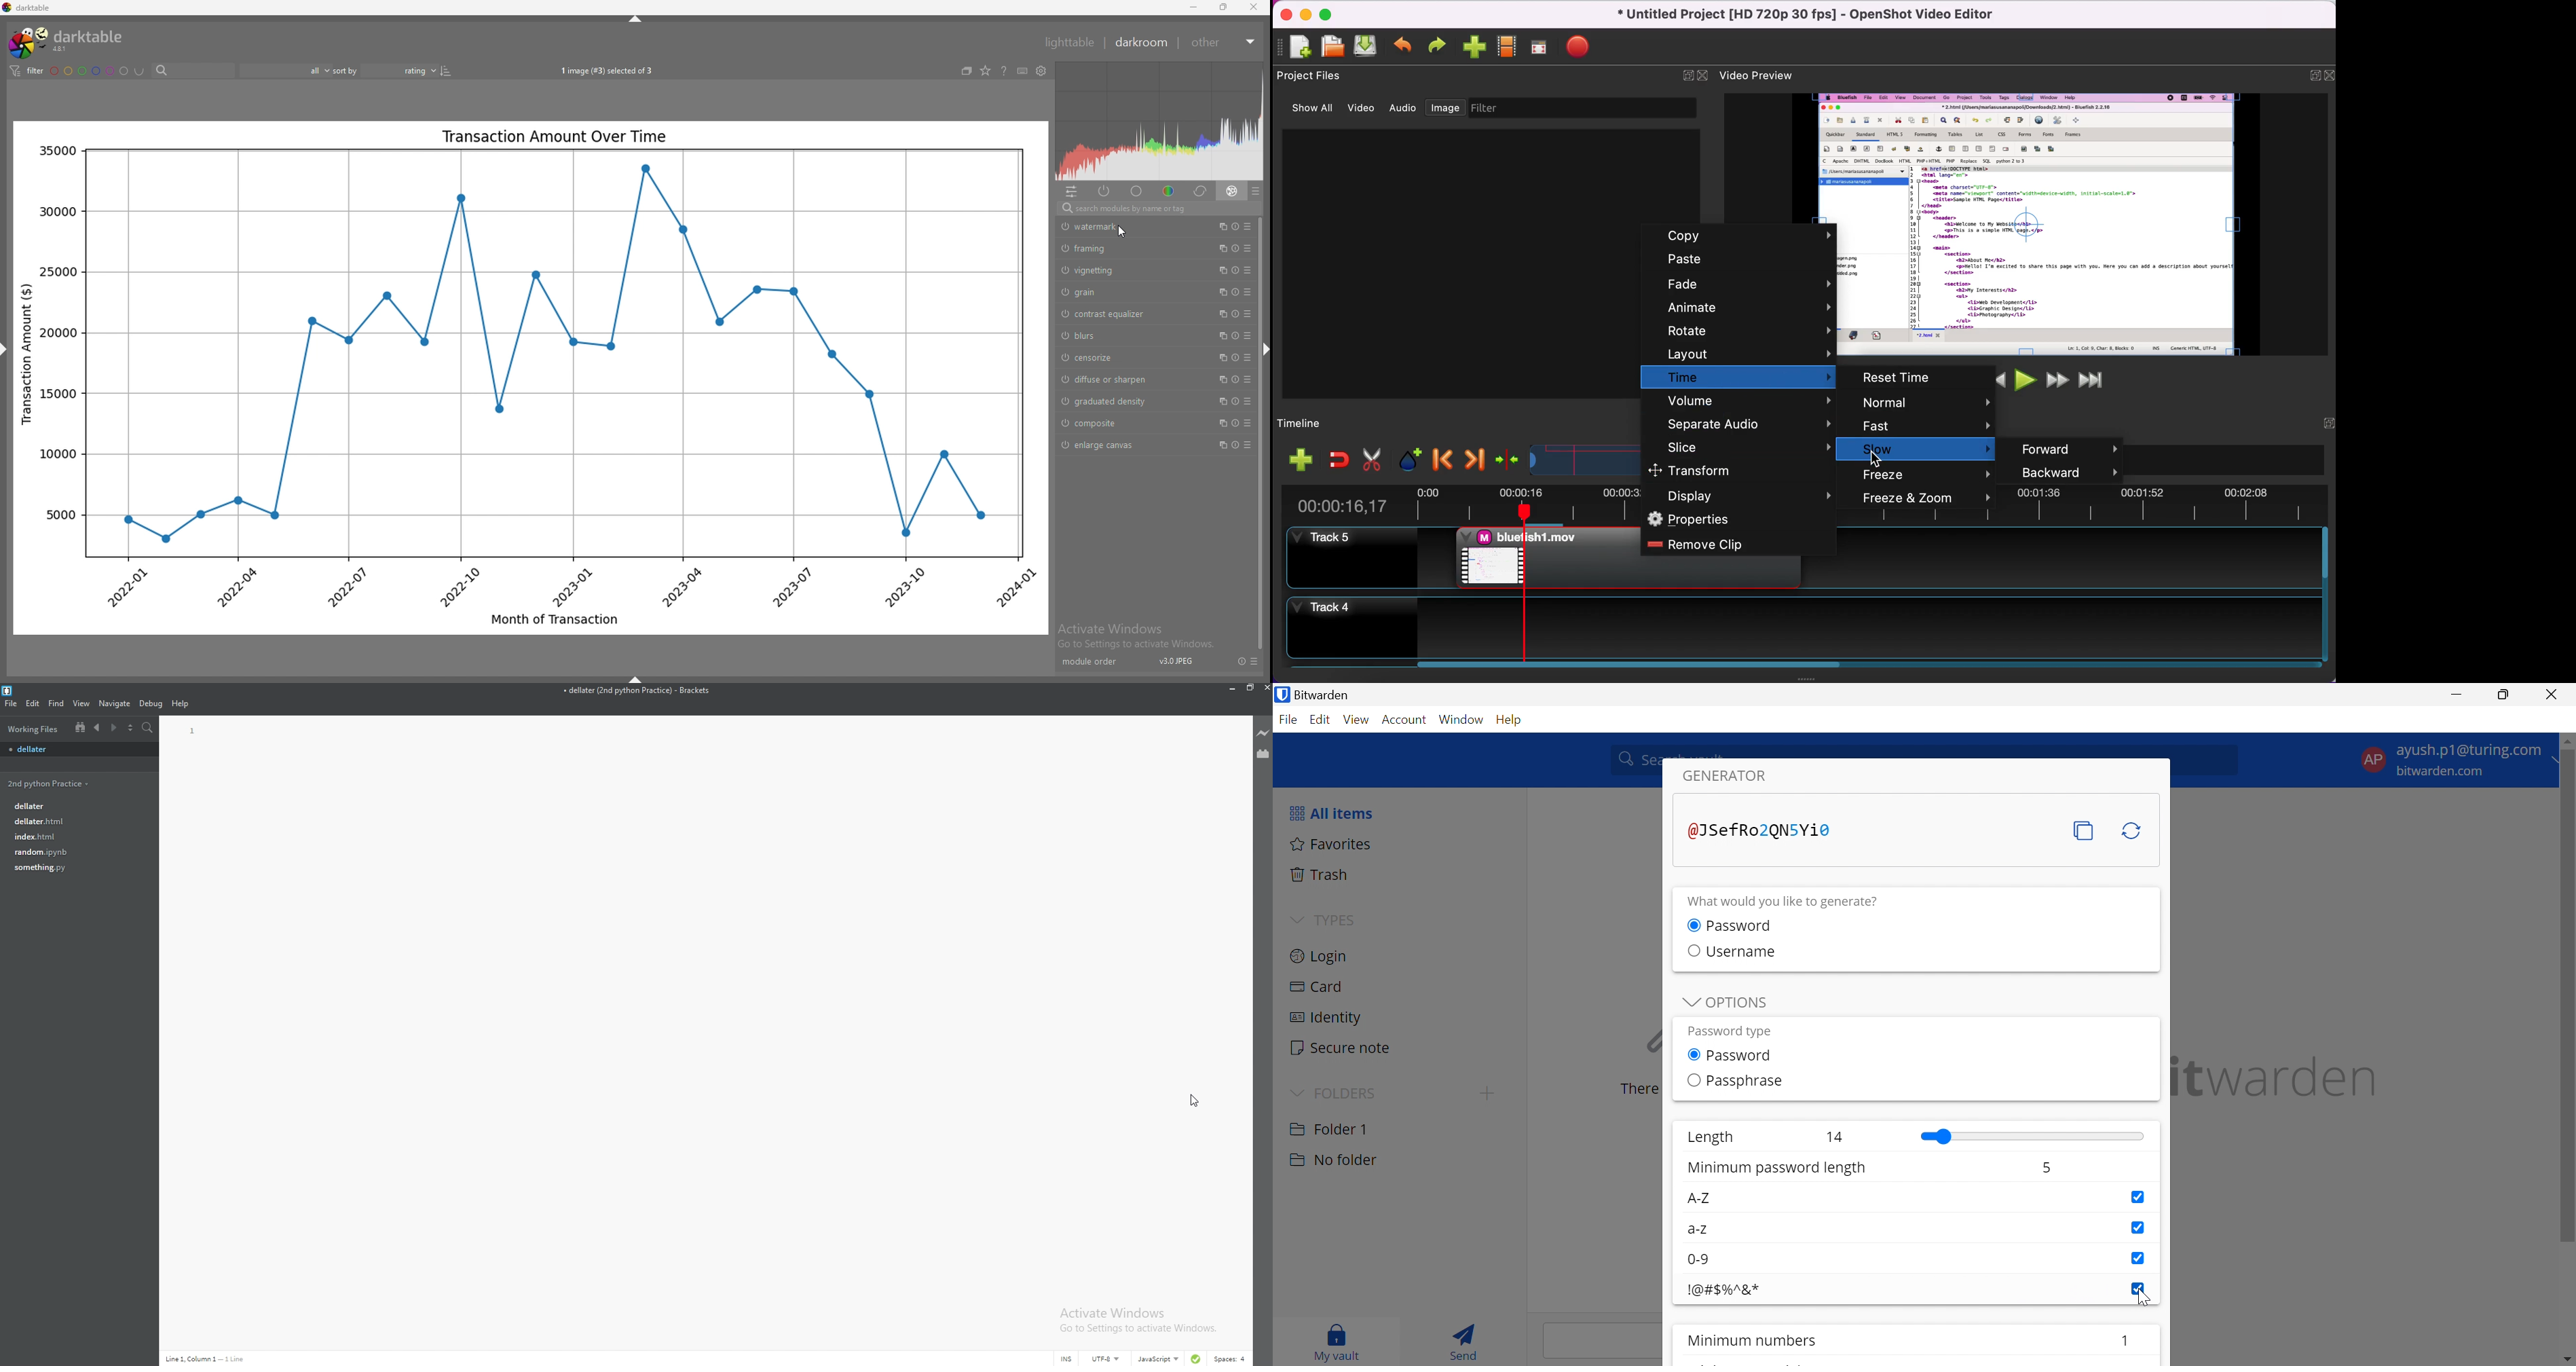 The width and height of the screenshot is (2576, 1372). What do you see at coordinates (1193, 8) in the screenshot?
I see `minimize` at bounding box center [1193, 8].